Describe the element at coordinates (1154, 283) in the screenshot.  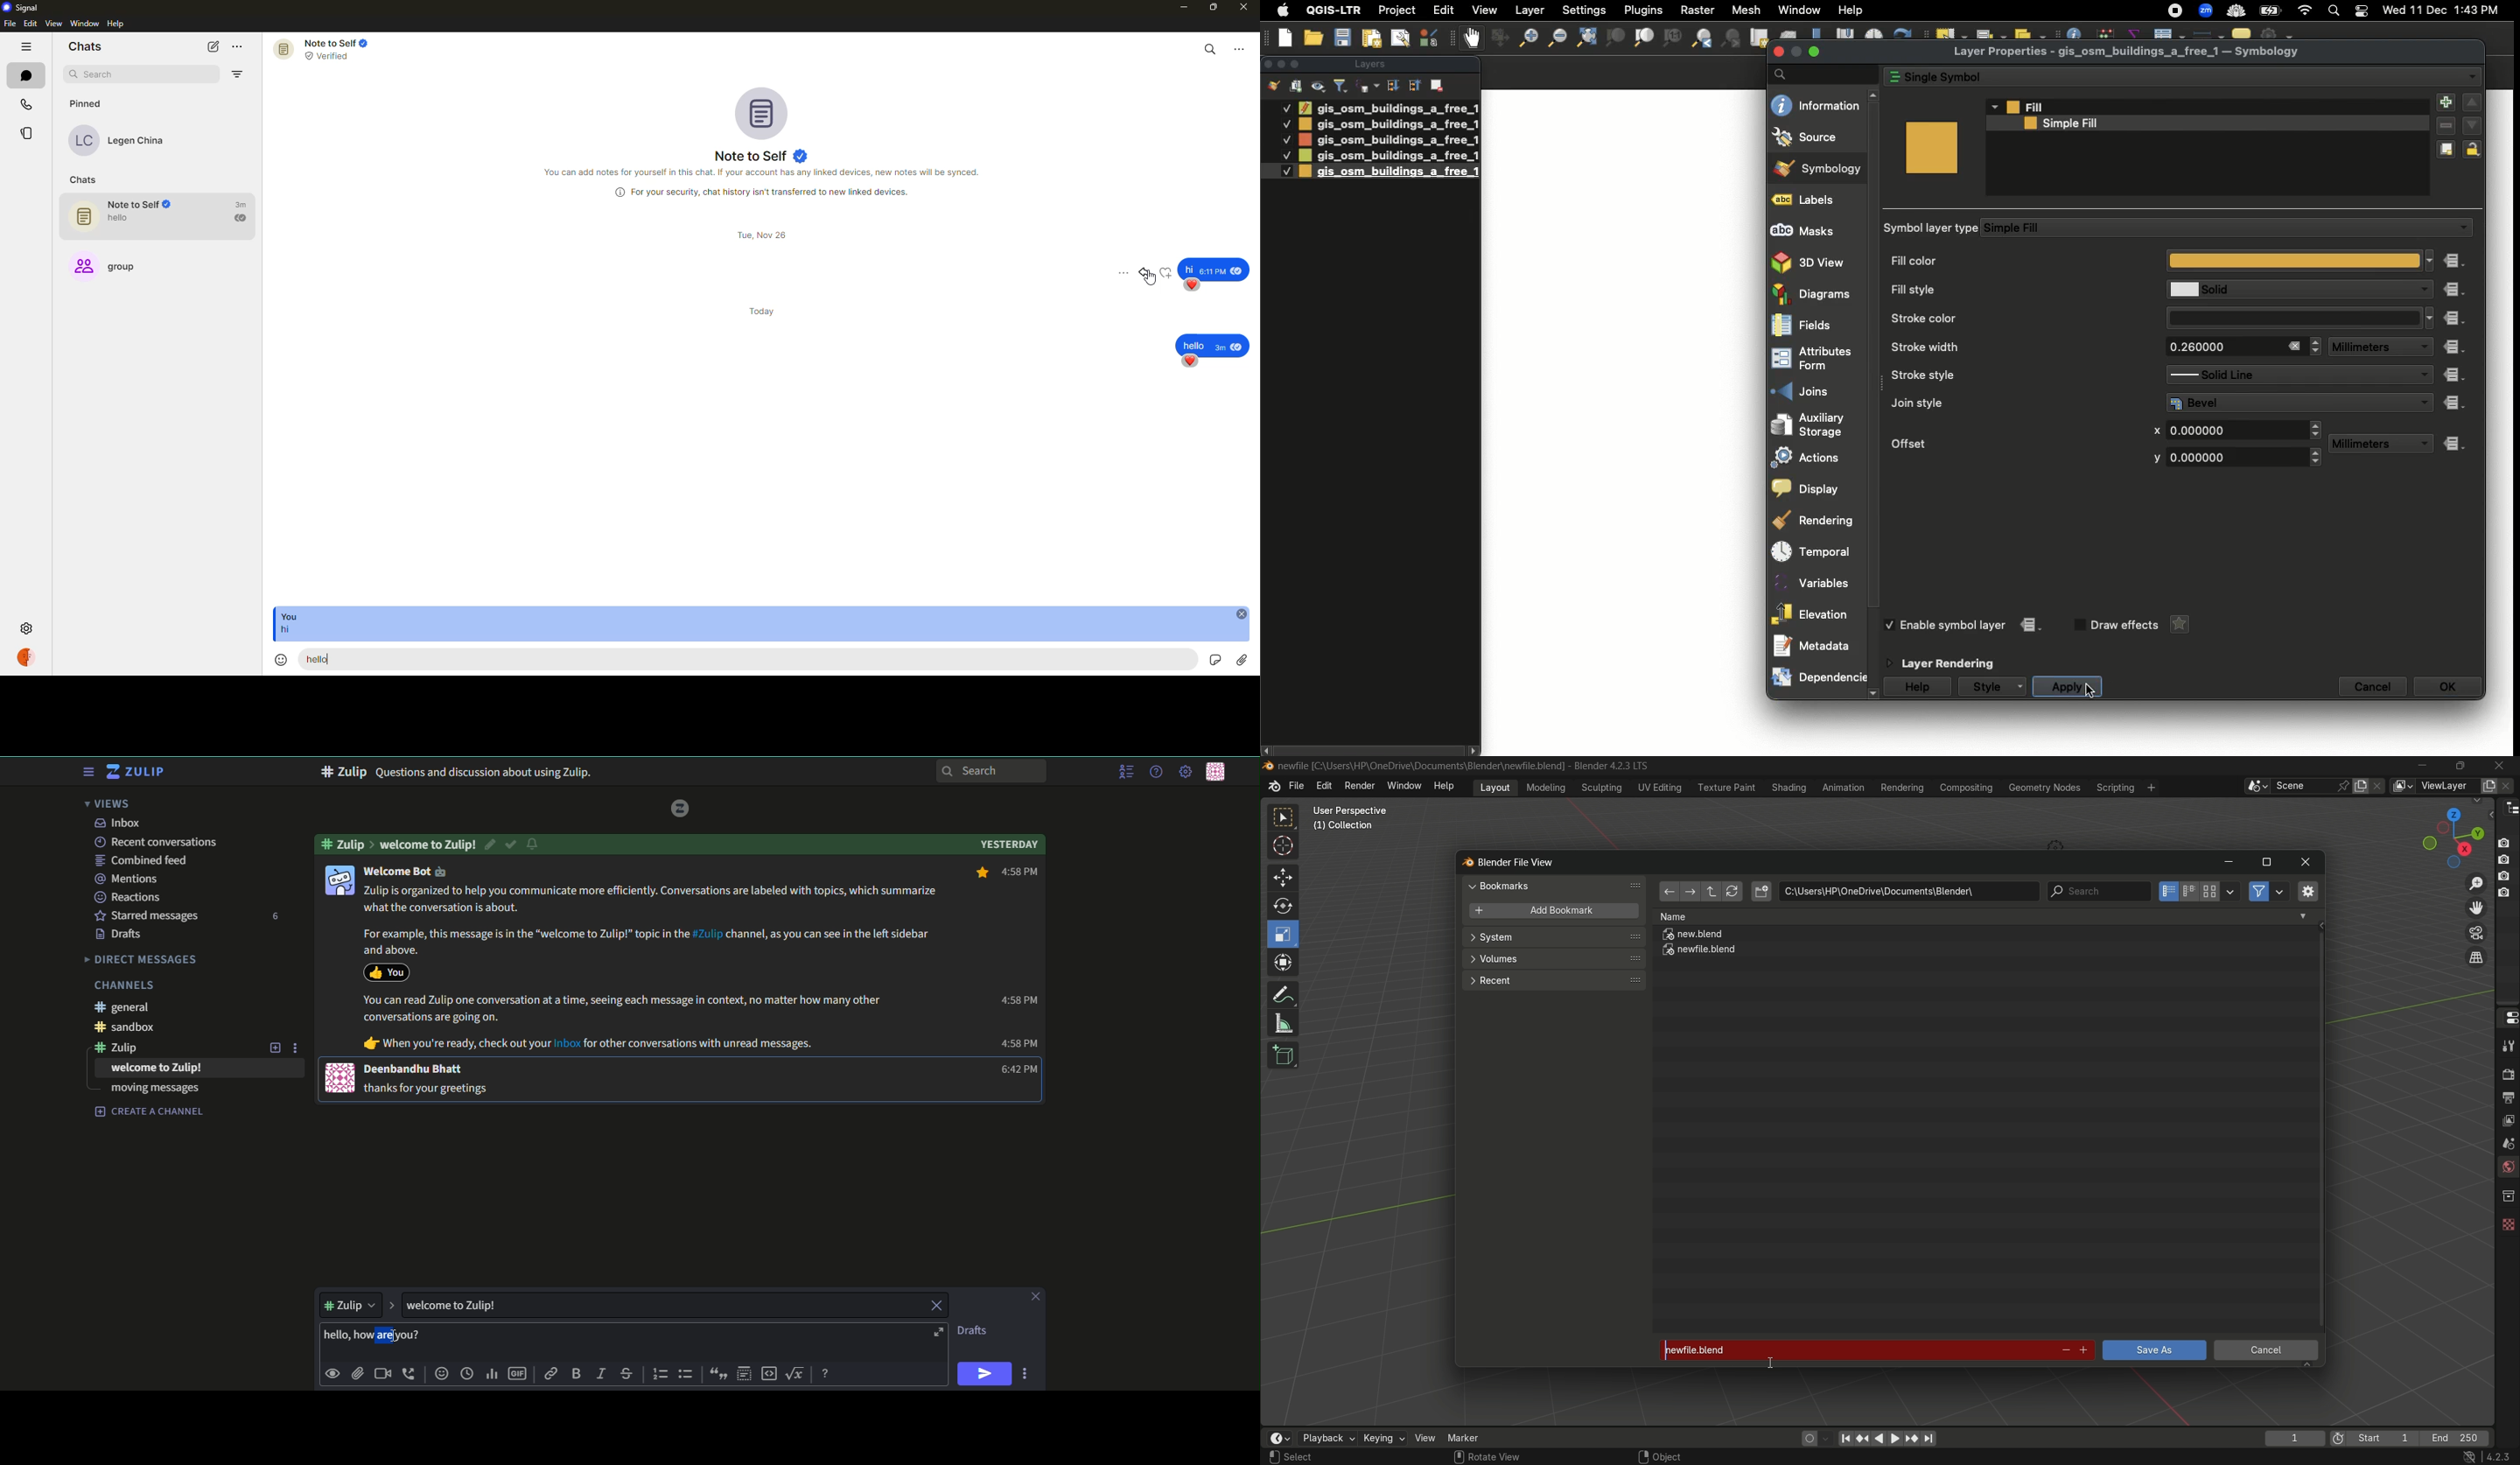
I see `cursor` at that location.